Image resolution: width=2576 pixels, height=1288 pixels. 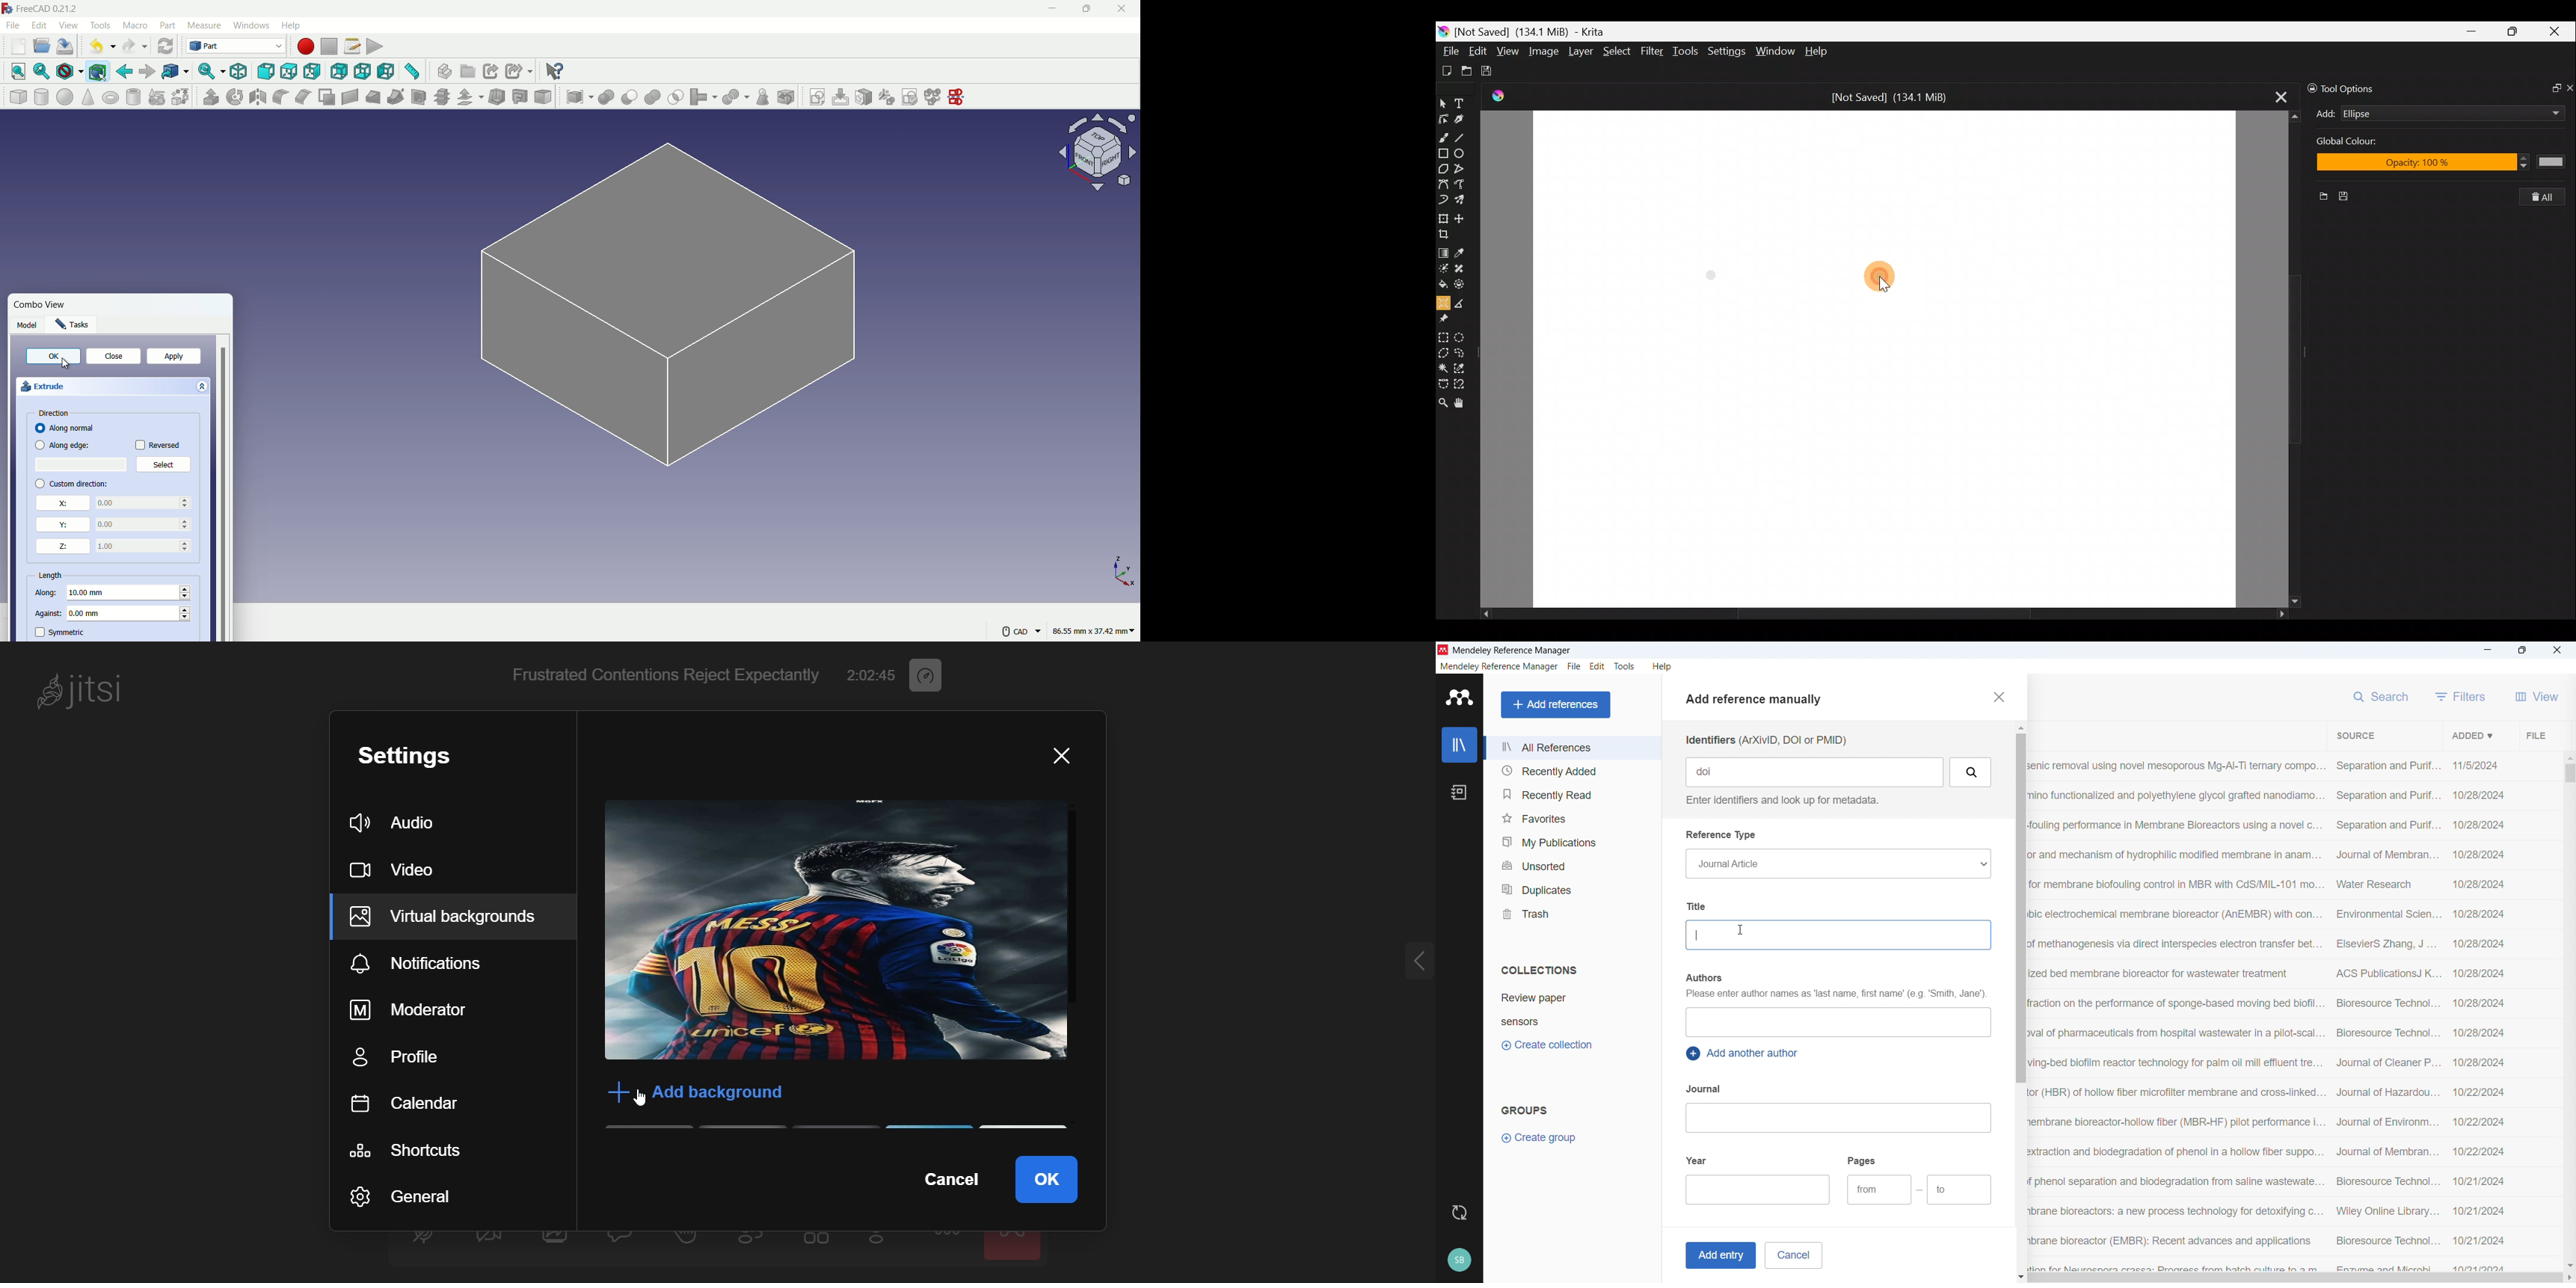 I want to click on against length, so click(x=49, y=613).